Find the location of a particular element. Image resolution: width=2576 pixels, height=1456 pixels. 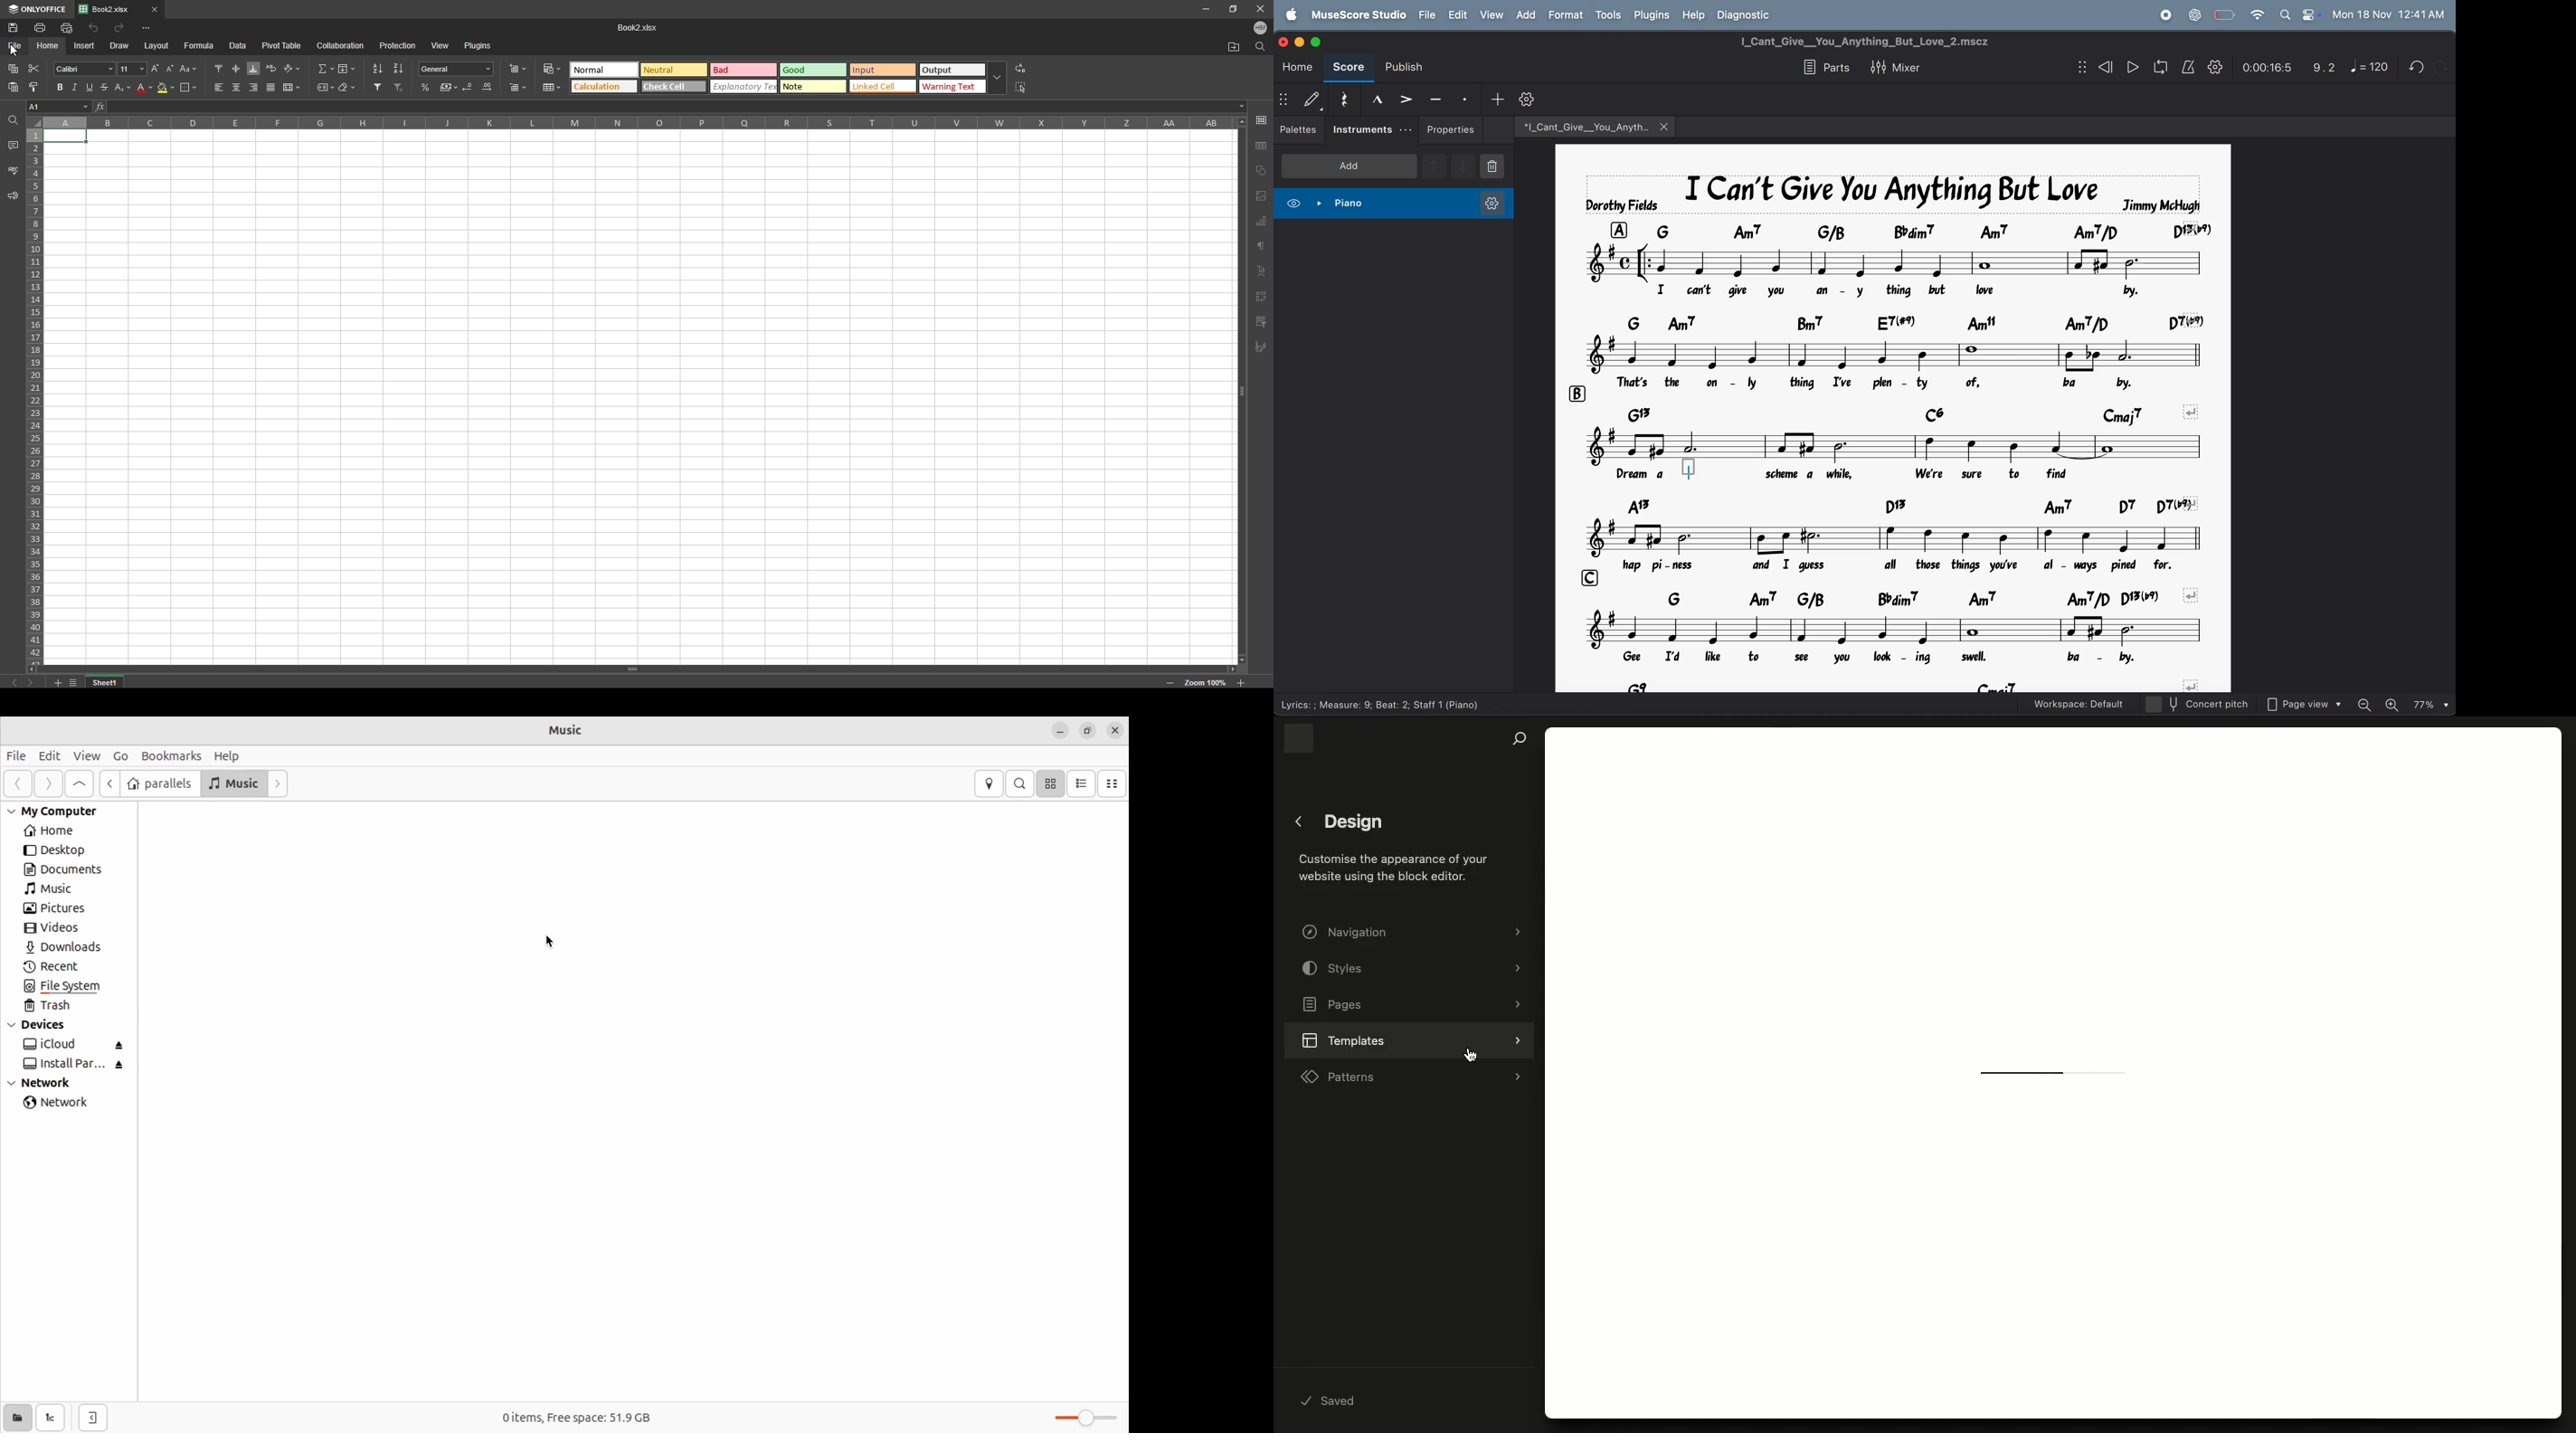

row is located at coordinates (1573, 392).